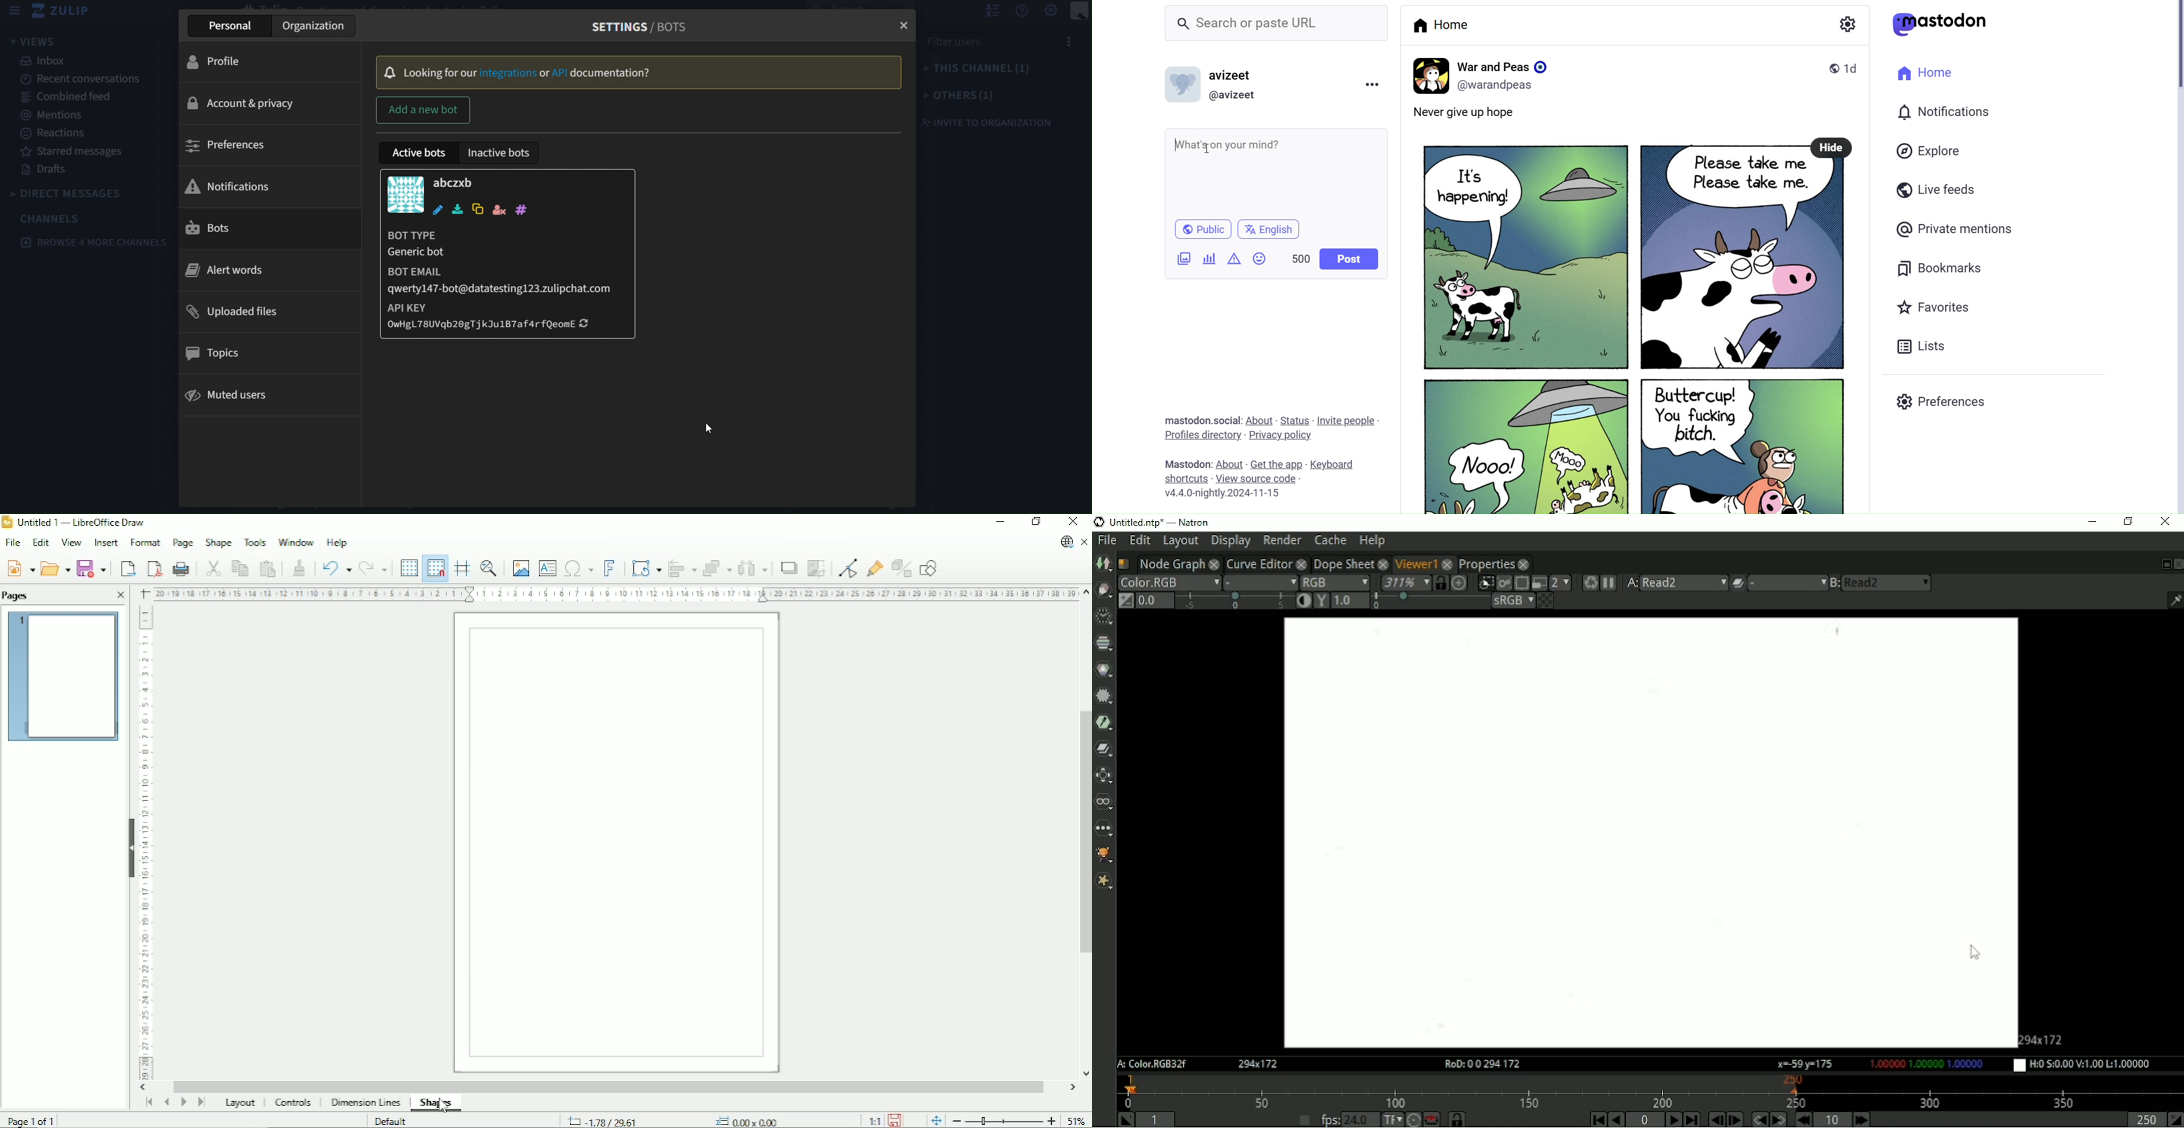  Describe the element at coordinates (1927, 151) in the screenshot. I see `Explore` at that location.